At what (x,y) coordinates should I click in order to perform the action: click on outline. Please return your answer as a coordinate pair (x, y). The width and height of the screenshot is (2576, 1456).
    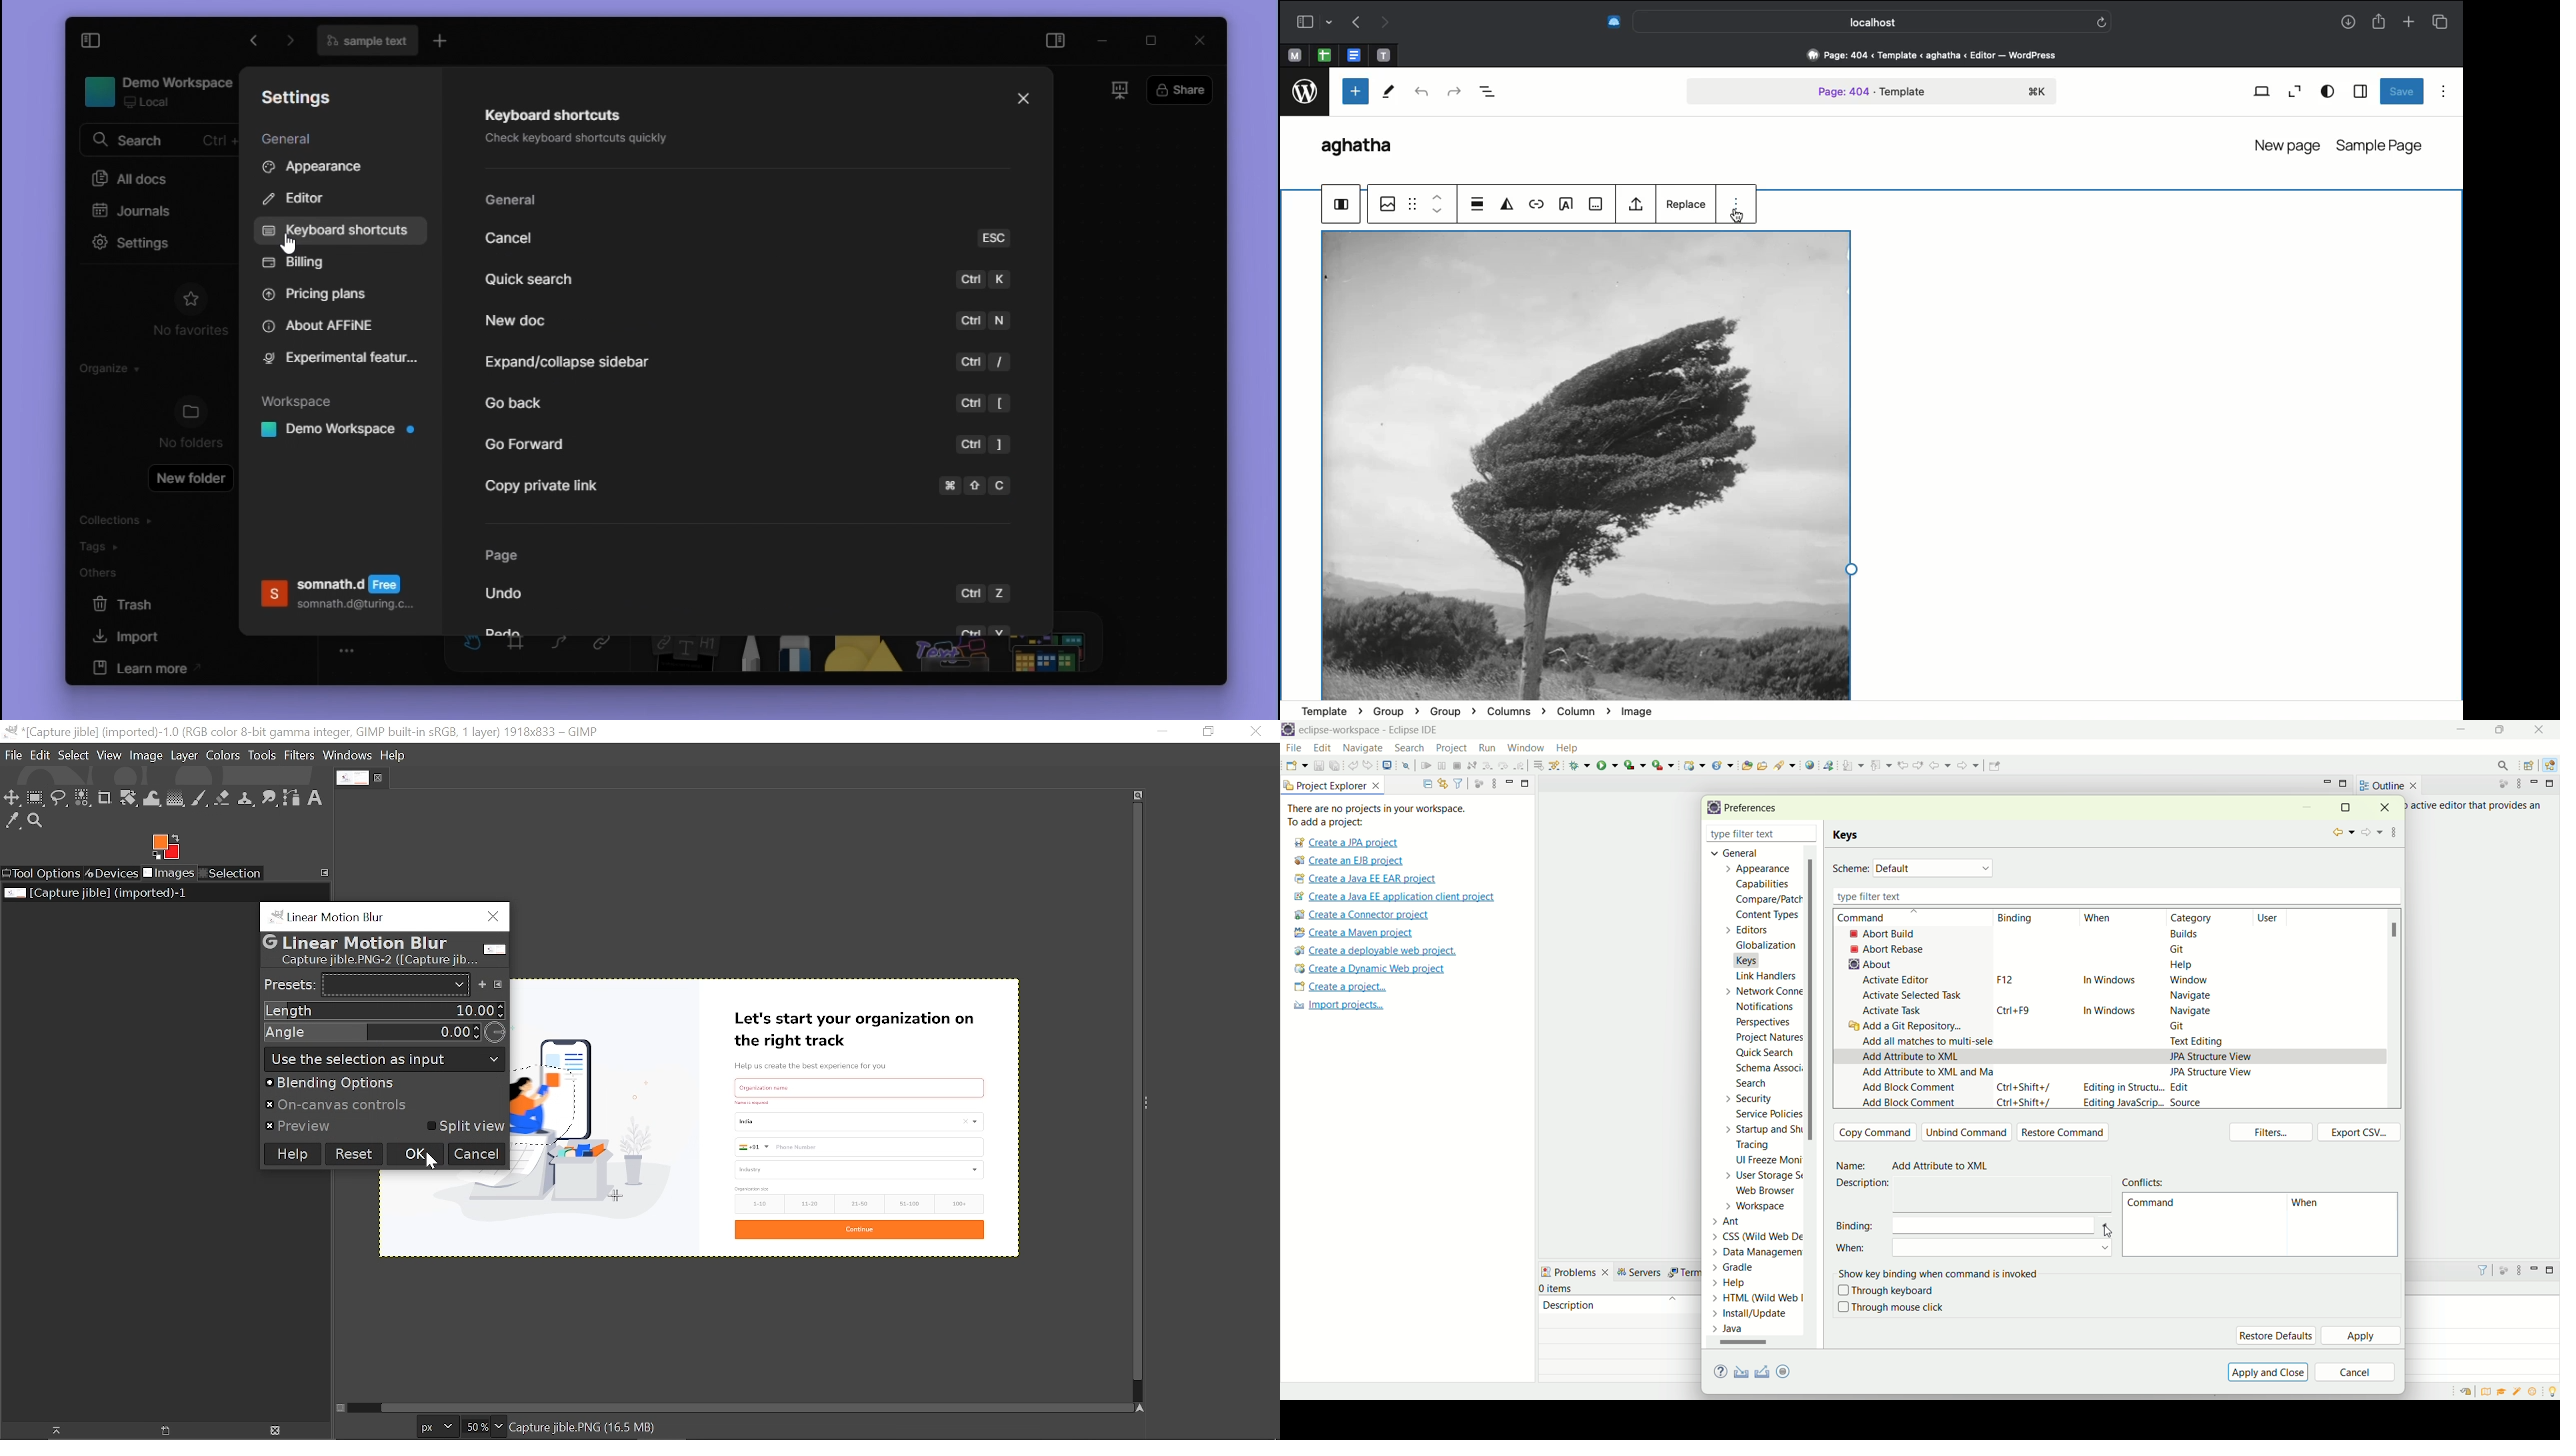
    Looking at the image, I should click on (2388, 785).